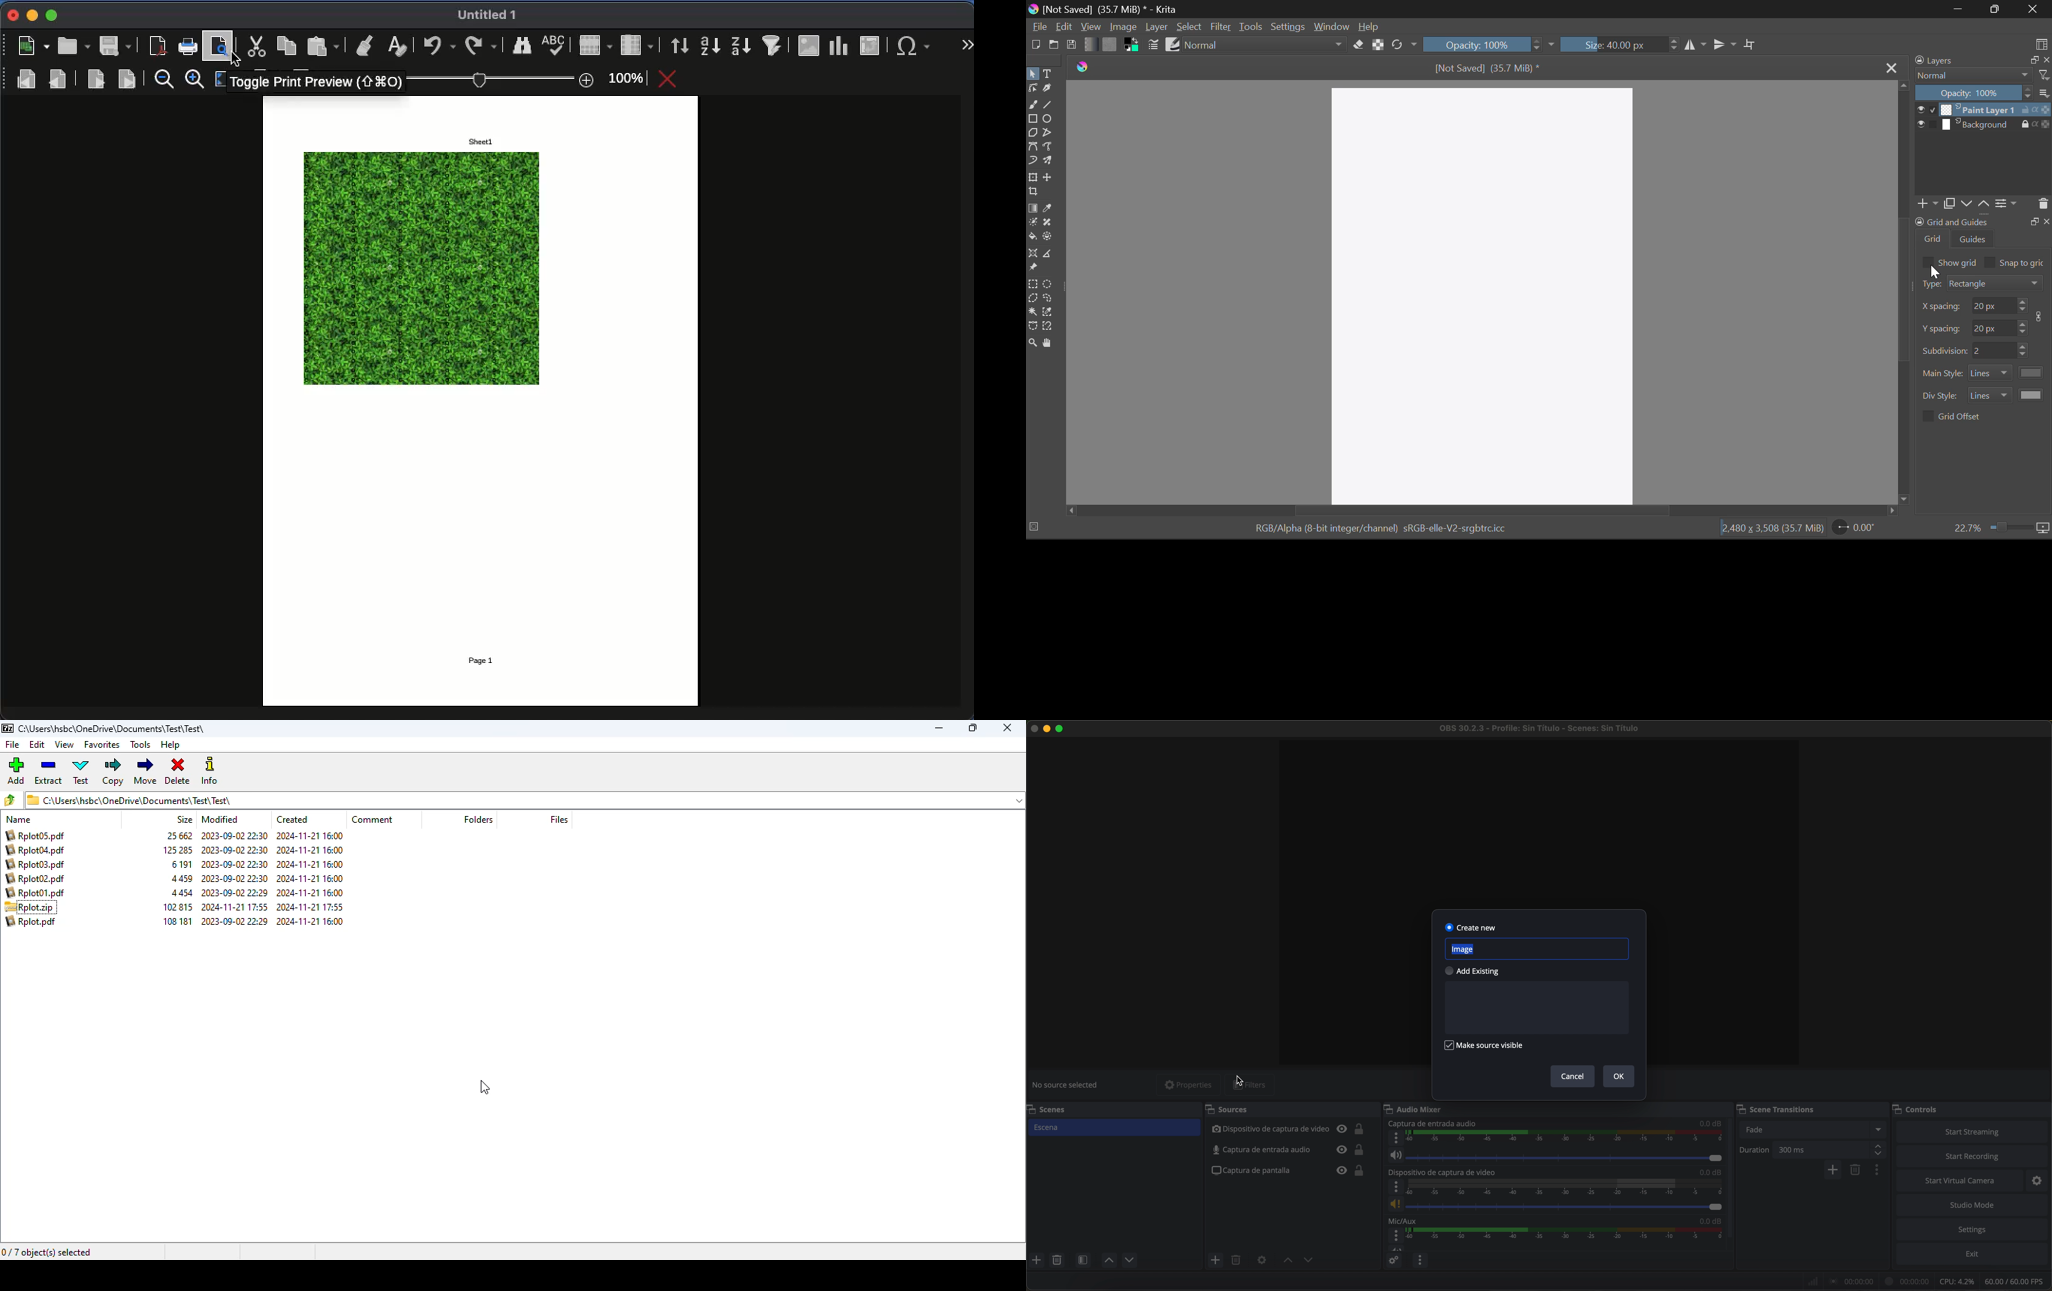  I want to click on show grid, so click(1958, 262).